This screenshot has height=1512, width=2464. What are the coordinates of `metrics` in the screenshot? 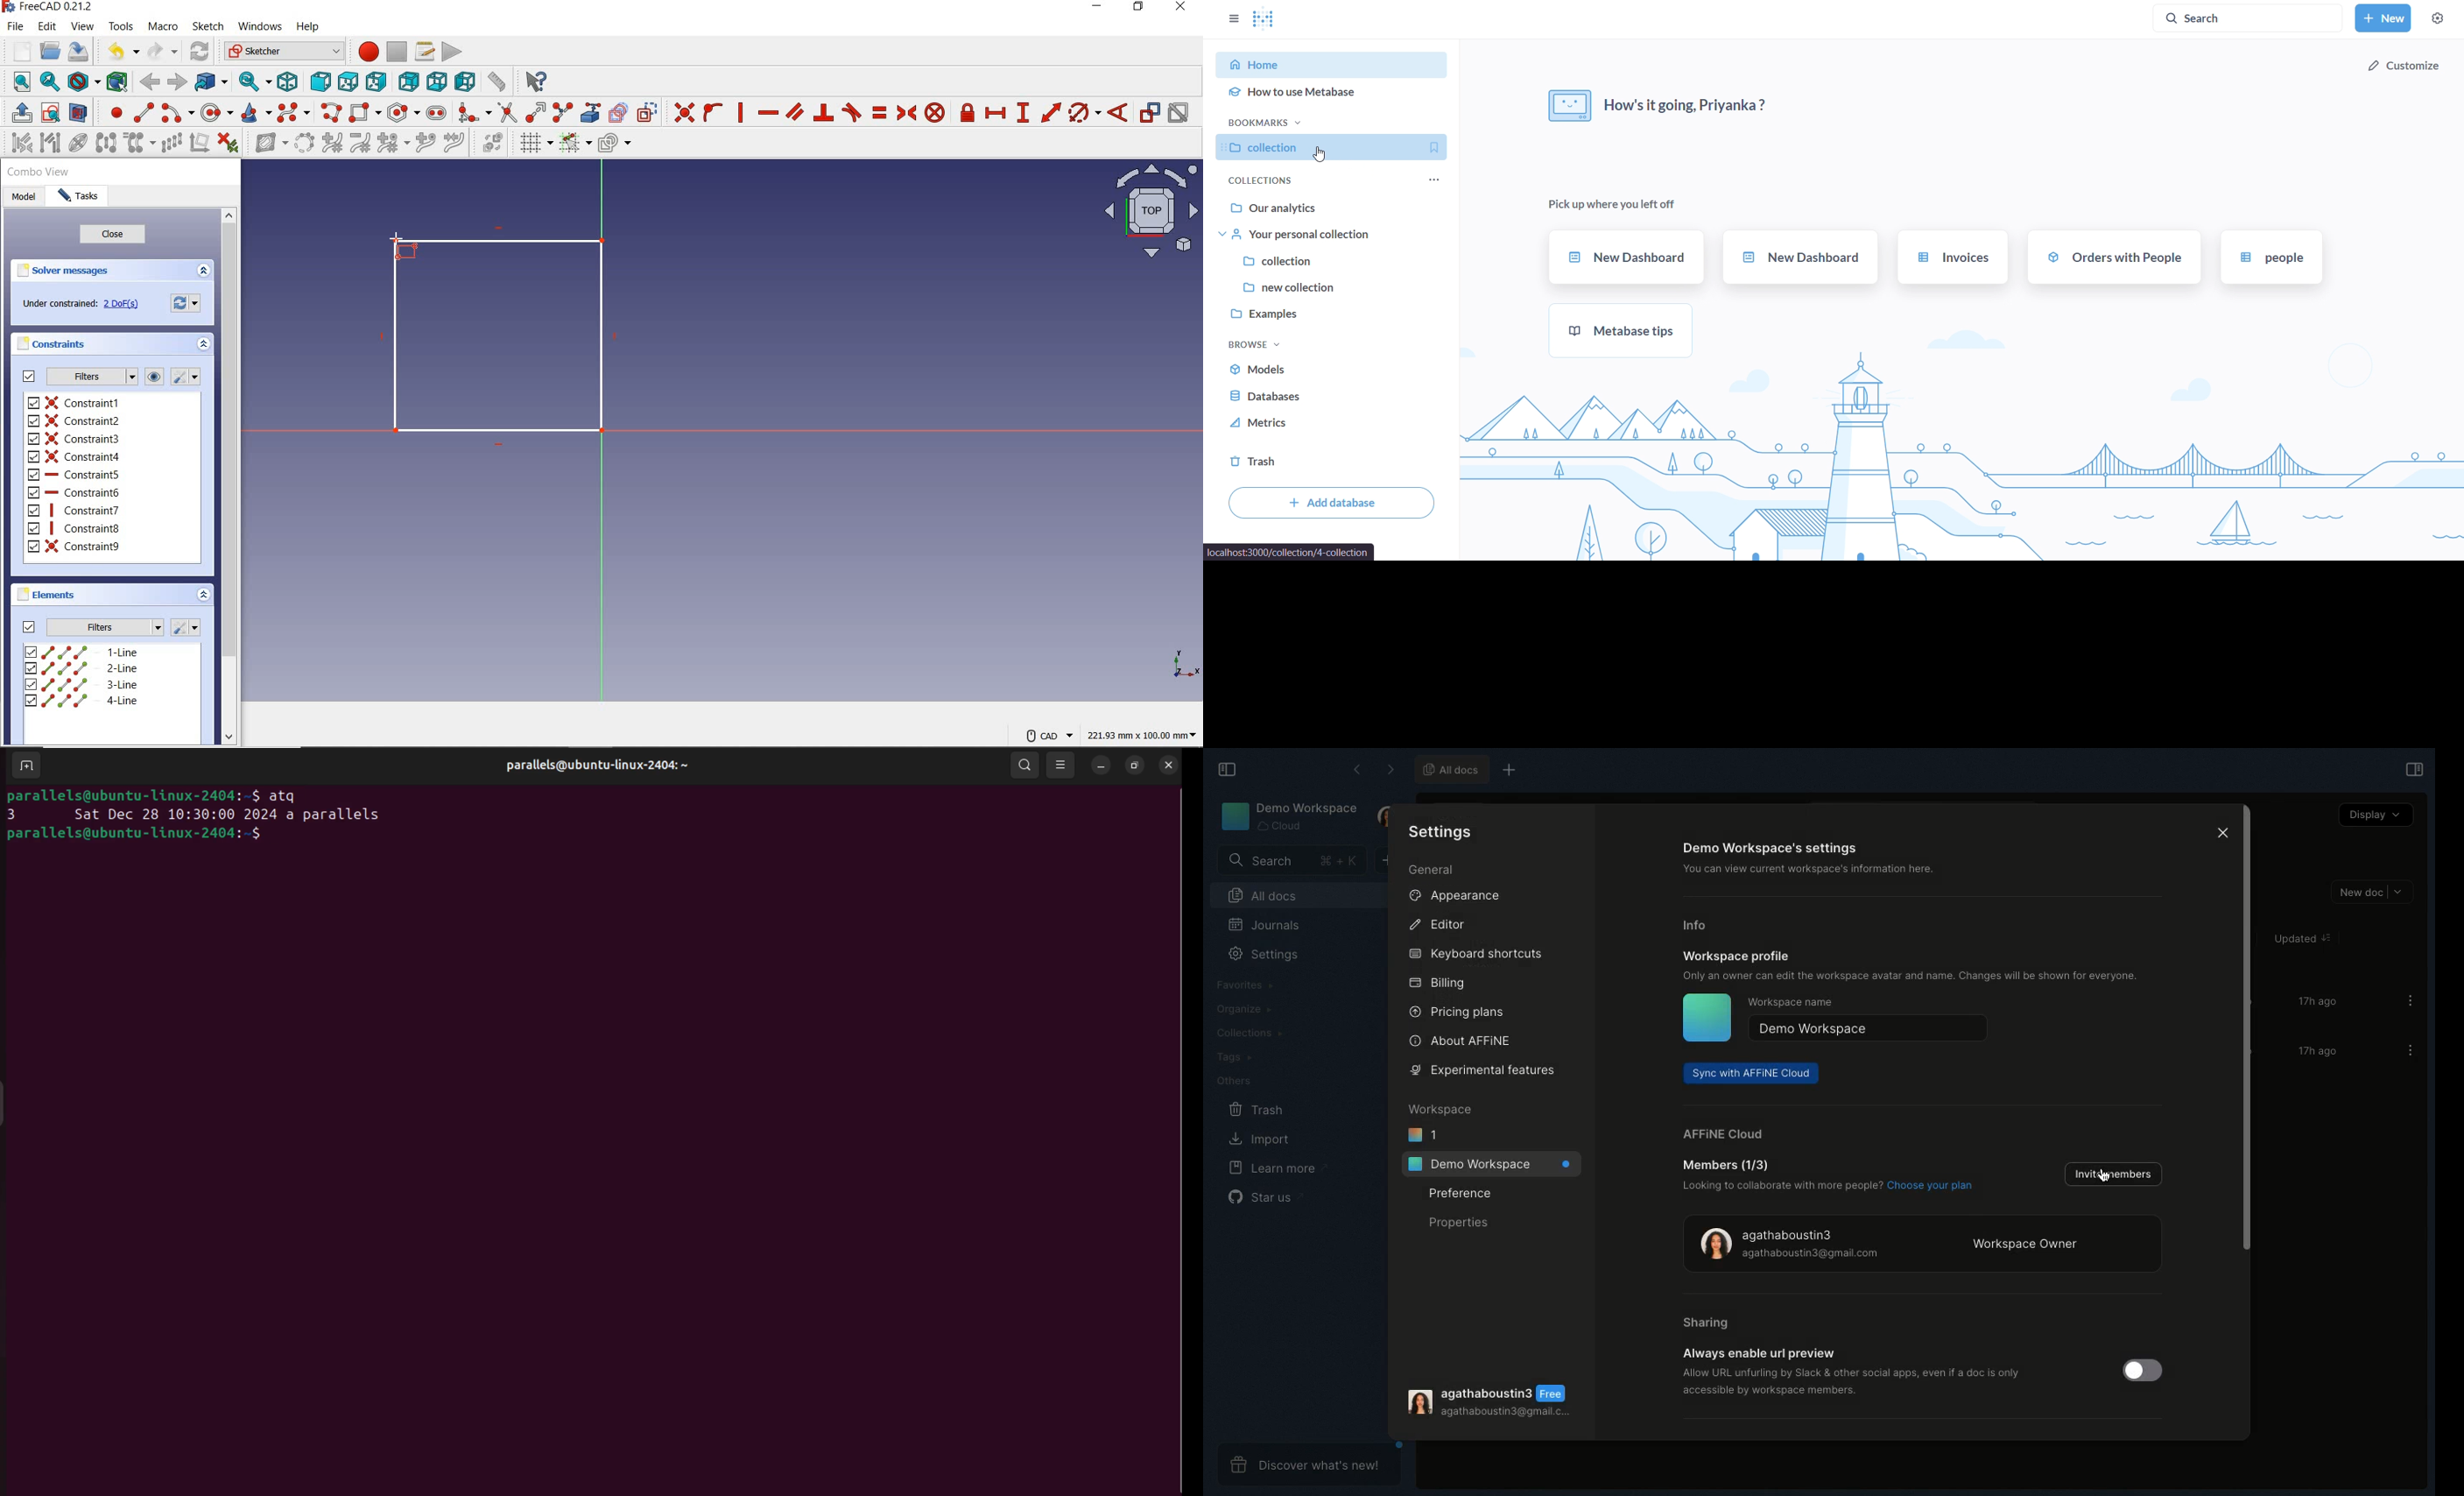 It's located at (1315, 423).